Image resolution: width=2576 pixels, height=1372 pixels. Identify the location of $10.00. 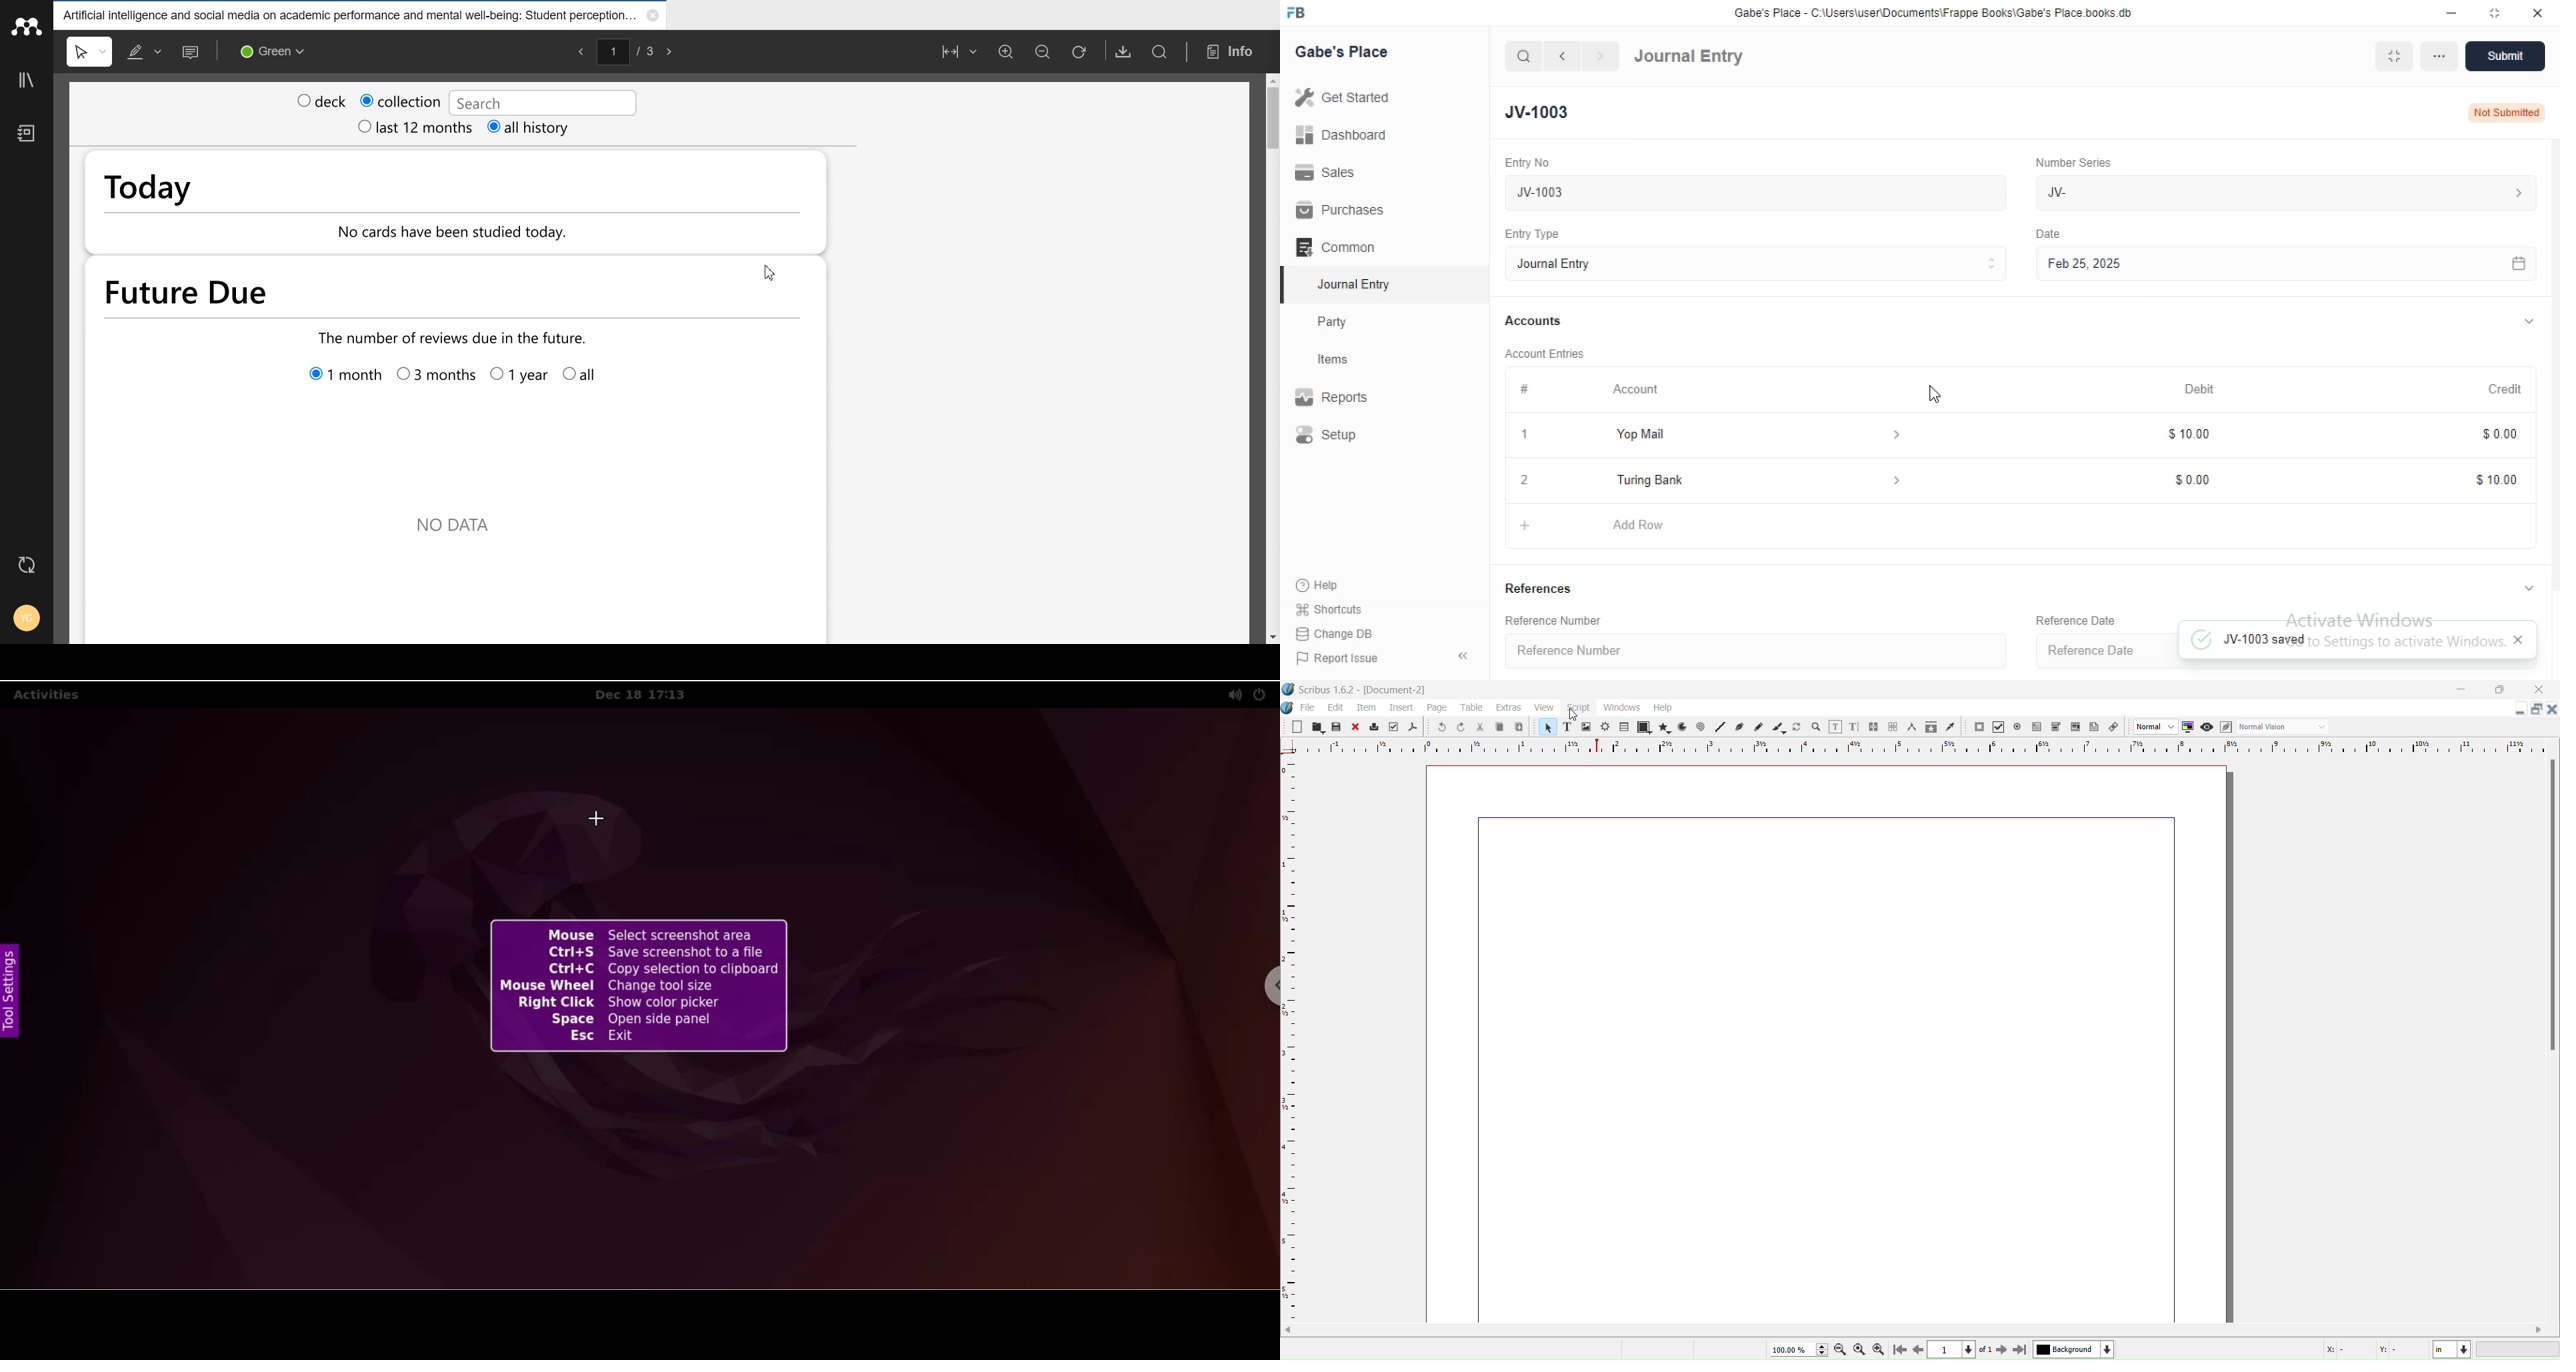
(2483, 478).